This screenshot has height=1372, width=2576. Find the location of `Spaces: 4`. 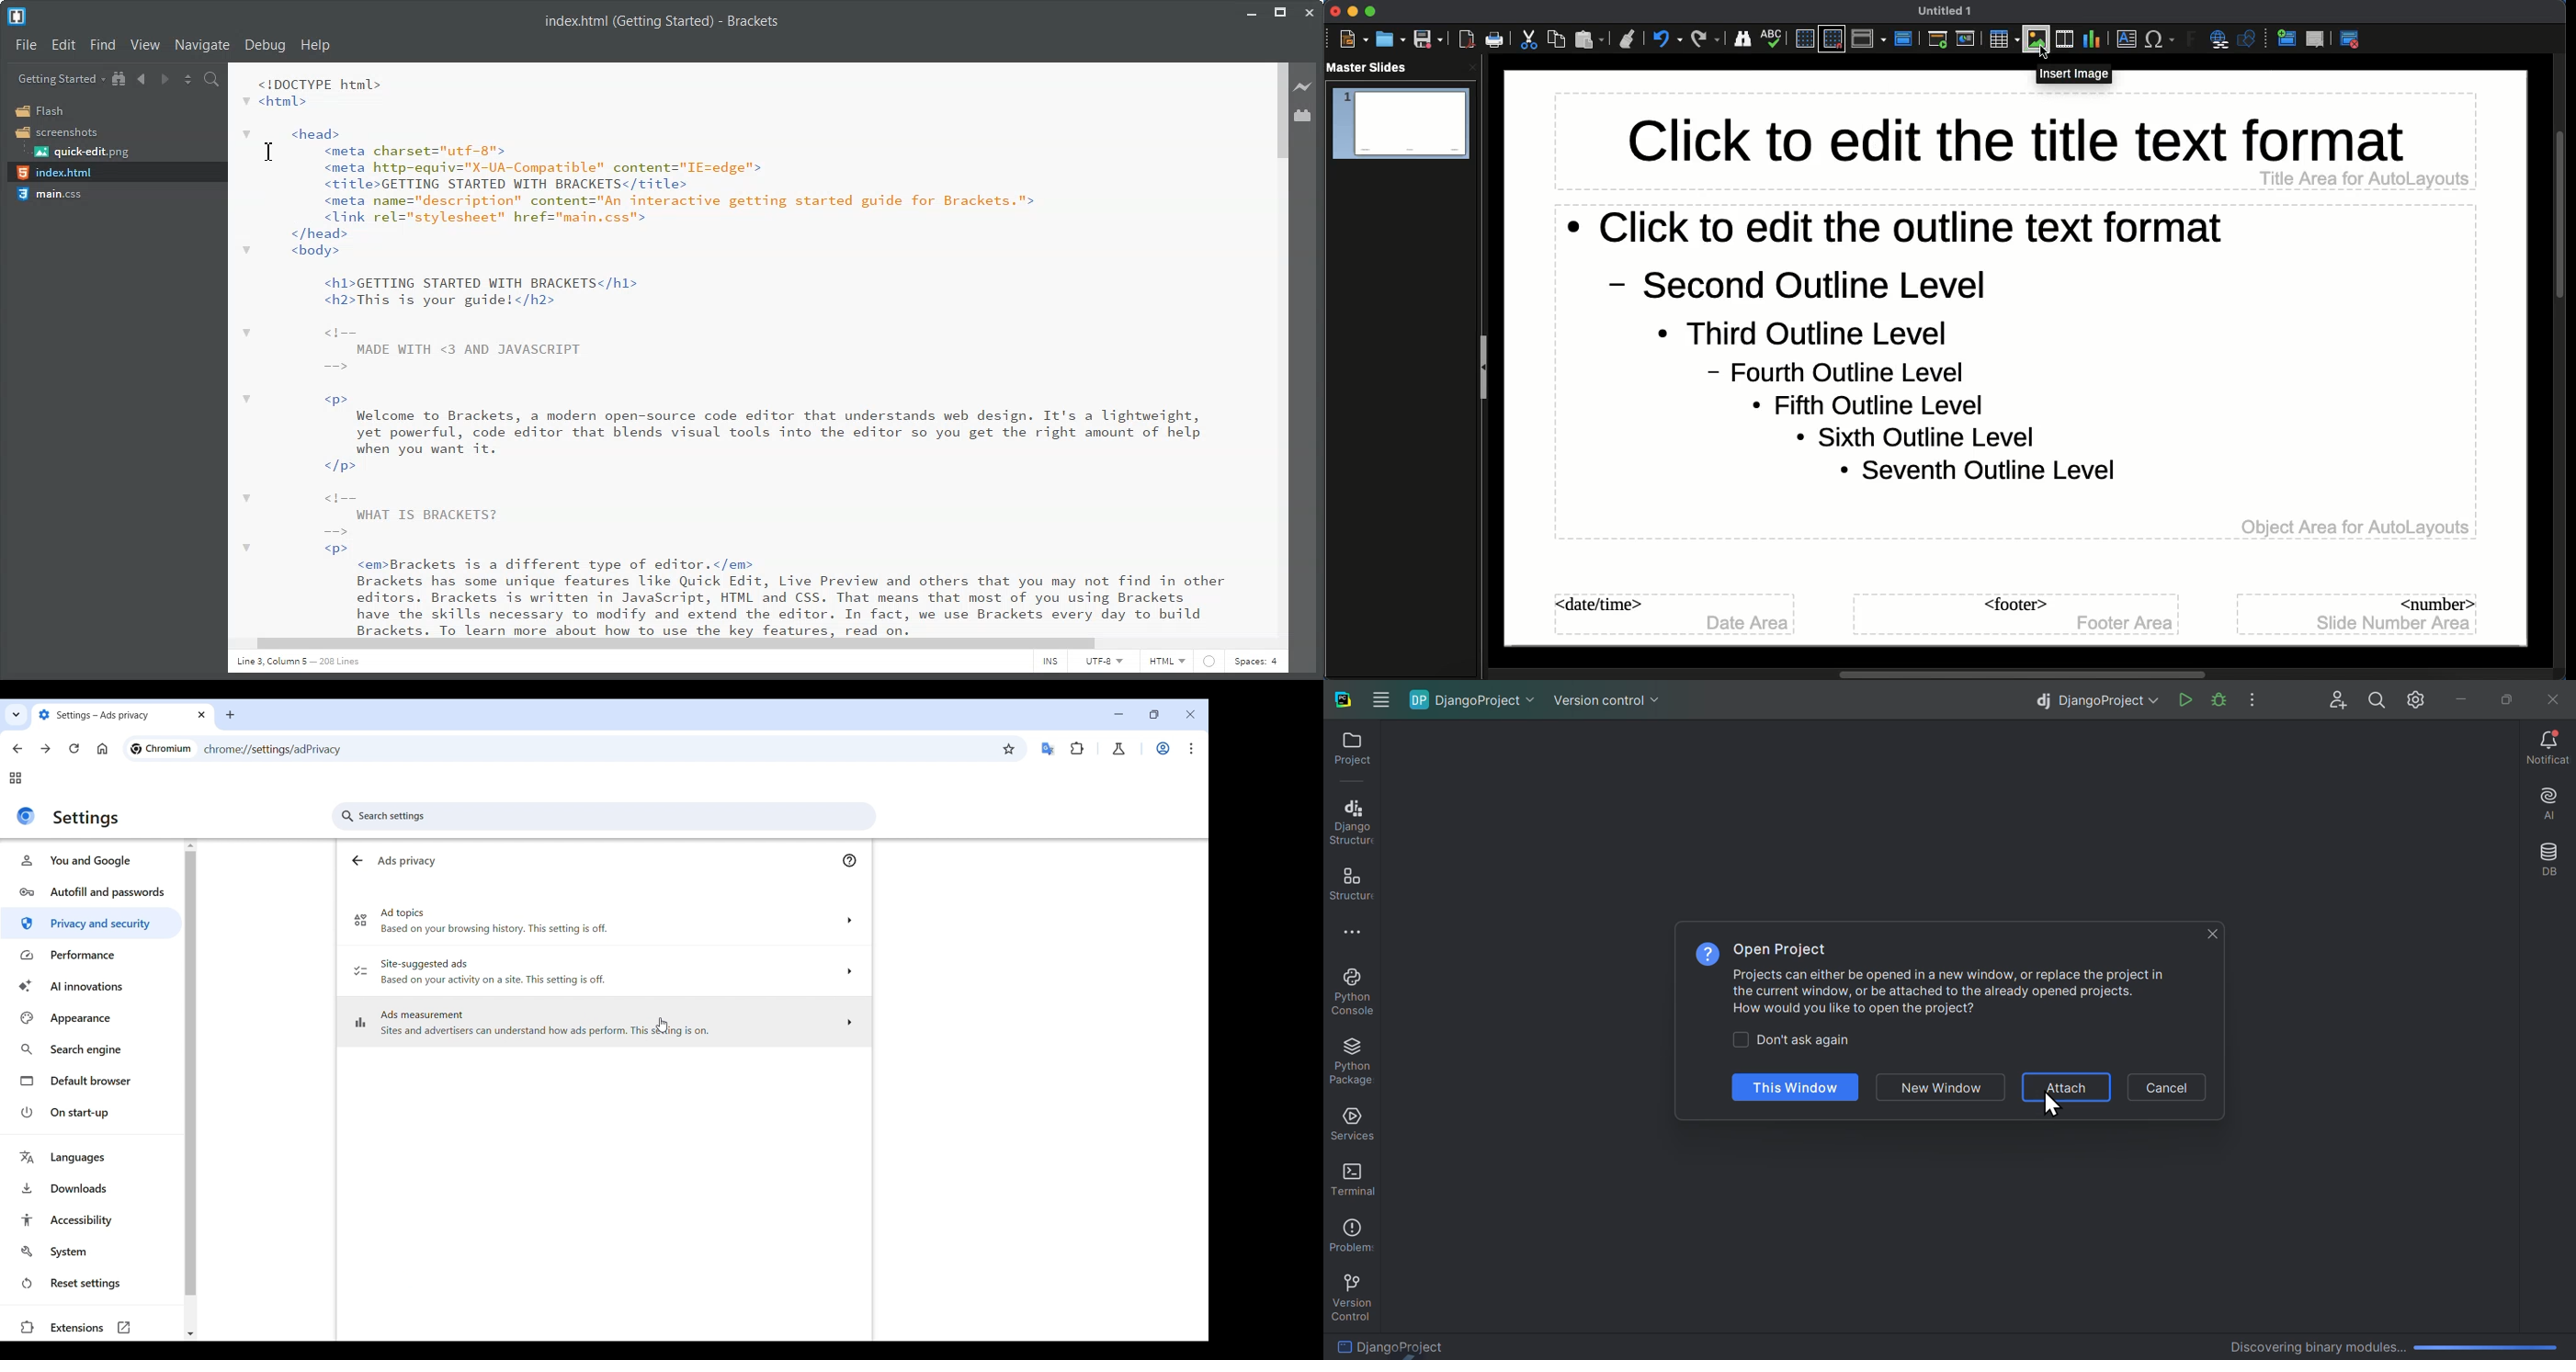

Spaces: 4 is located at coordinates (1257, 662).